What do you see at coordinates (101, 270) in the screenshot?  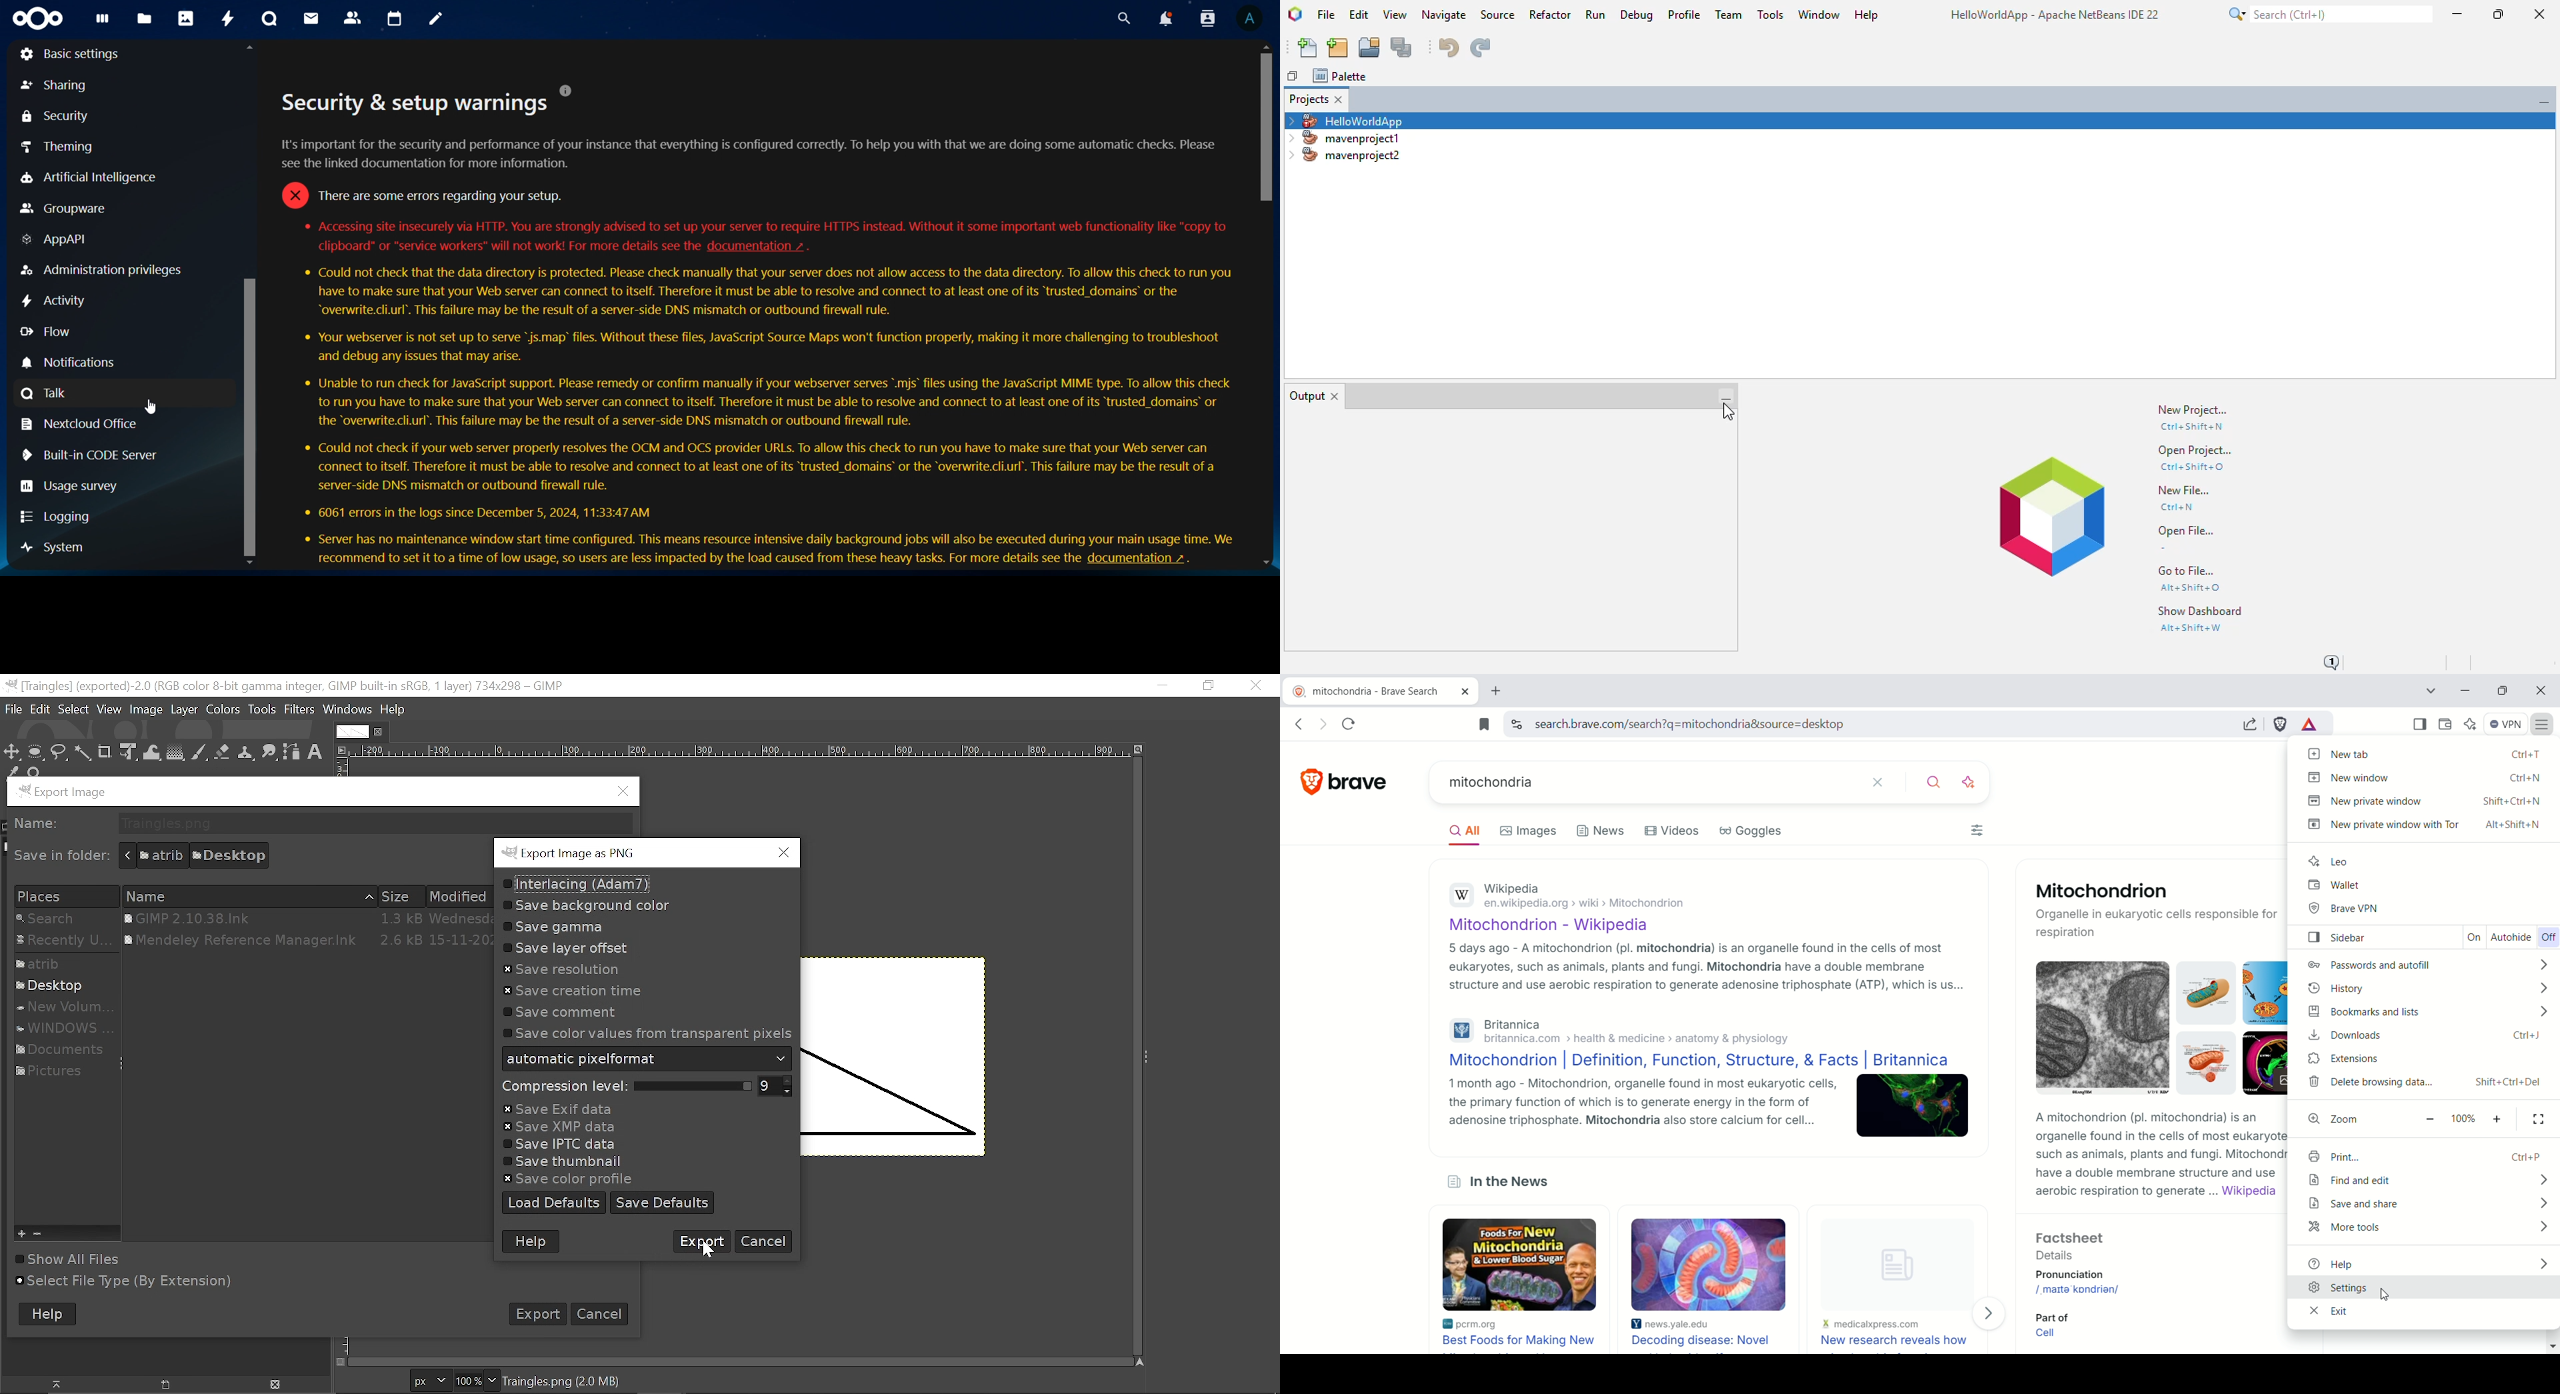 I see `Administration ` at bounding box center [101, 270].